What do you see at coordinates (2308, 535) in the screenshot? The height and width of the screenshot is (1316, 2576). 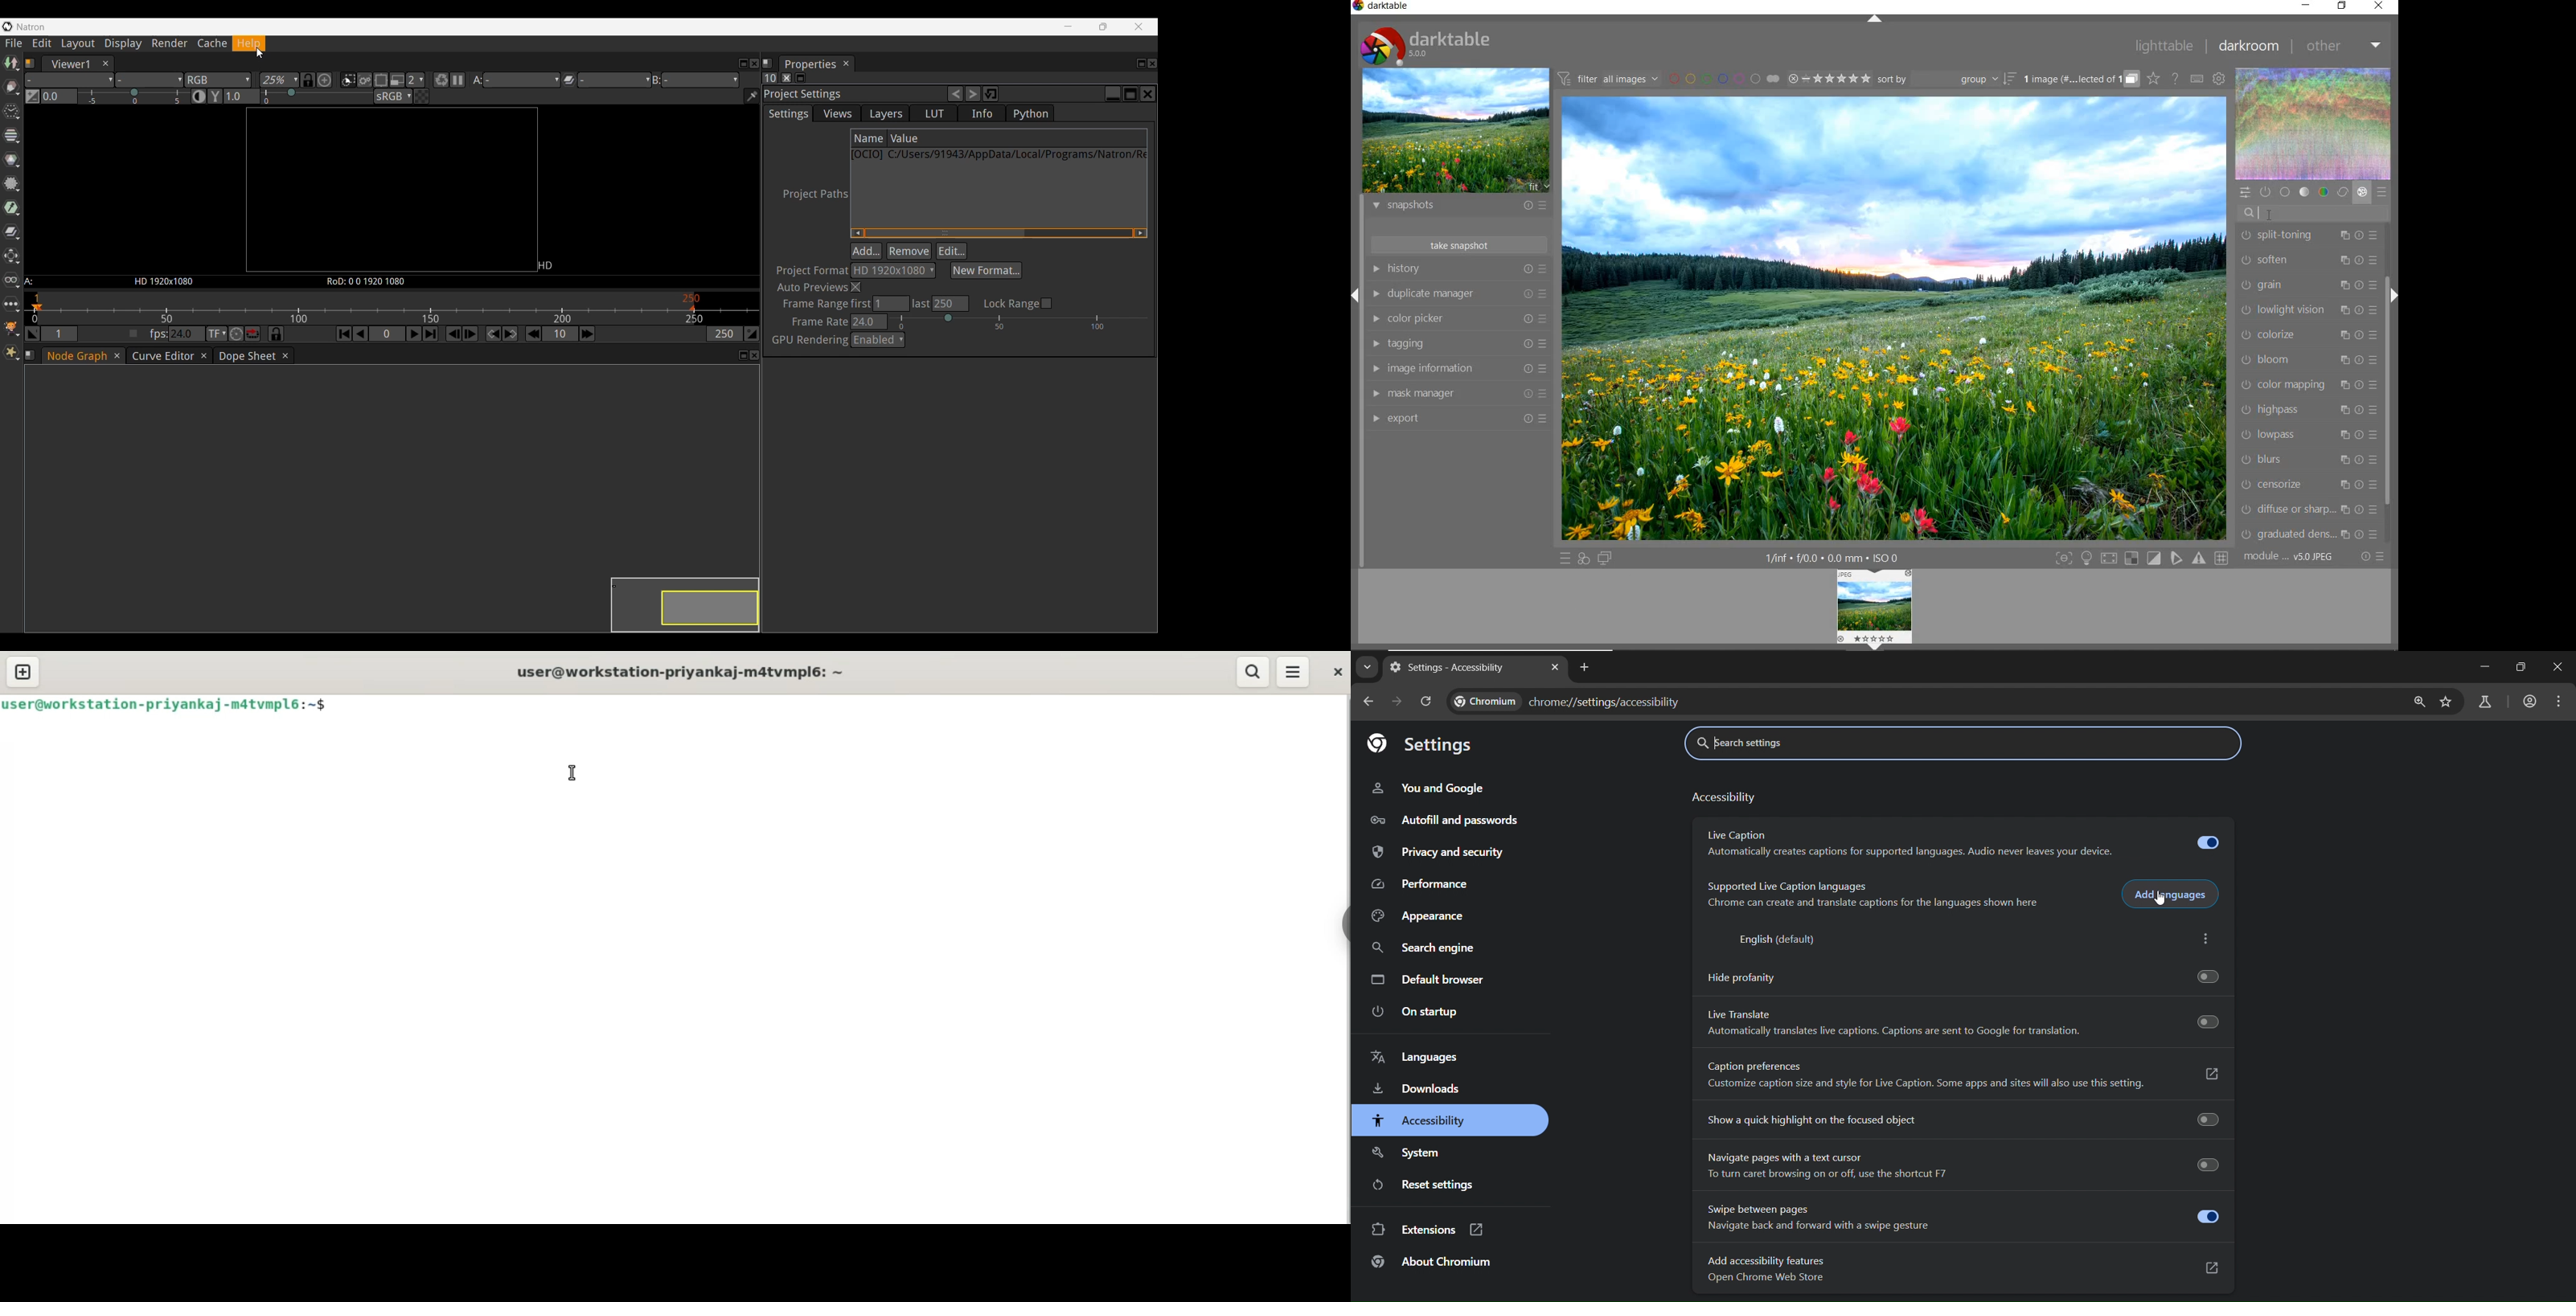 I see `graduated density` at bounding box center [2308, 535].